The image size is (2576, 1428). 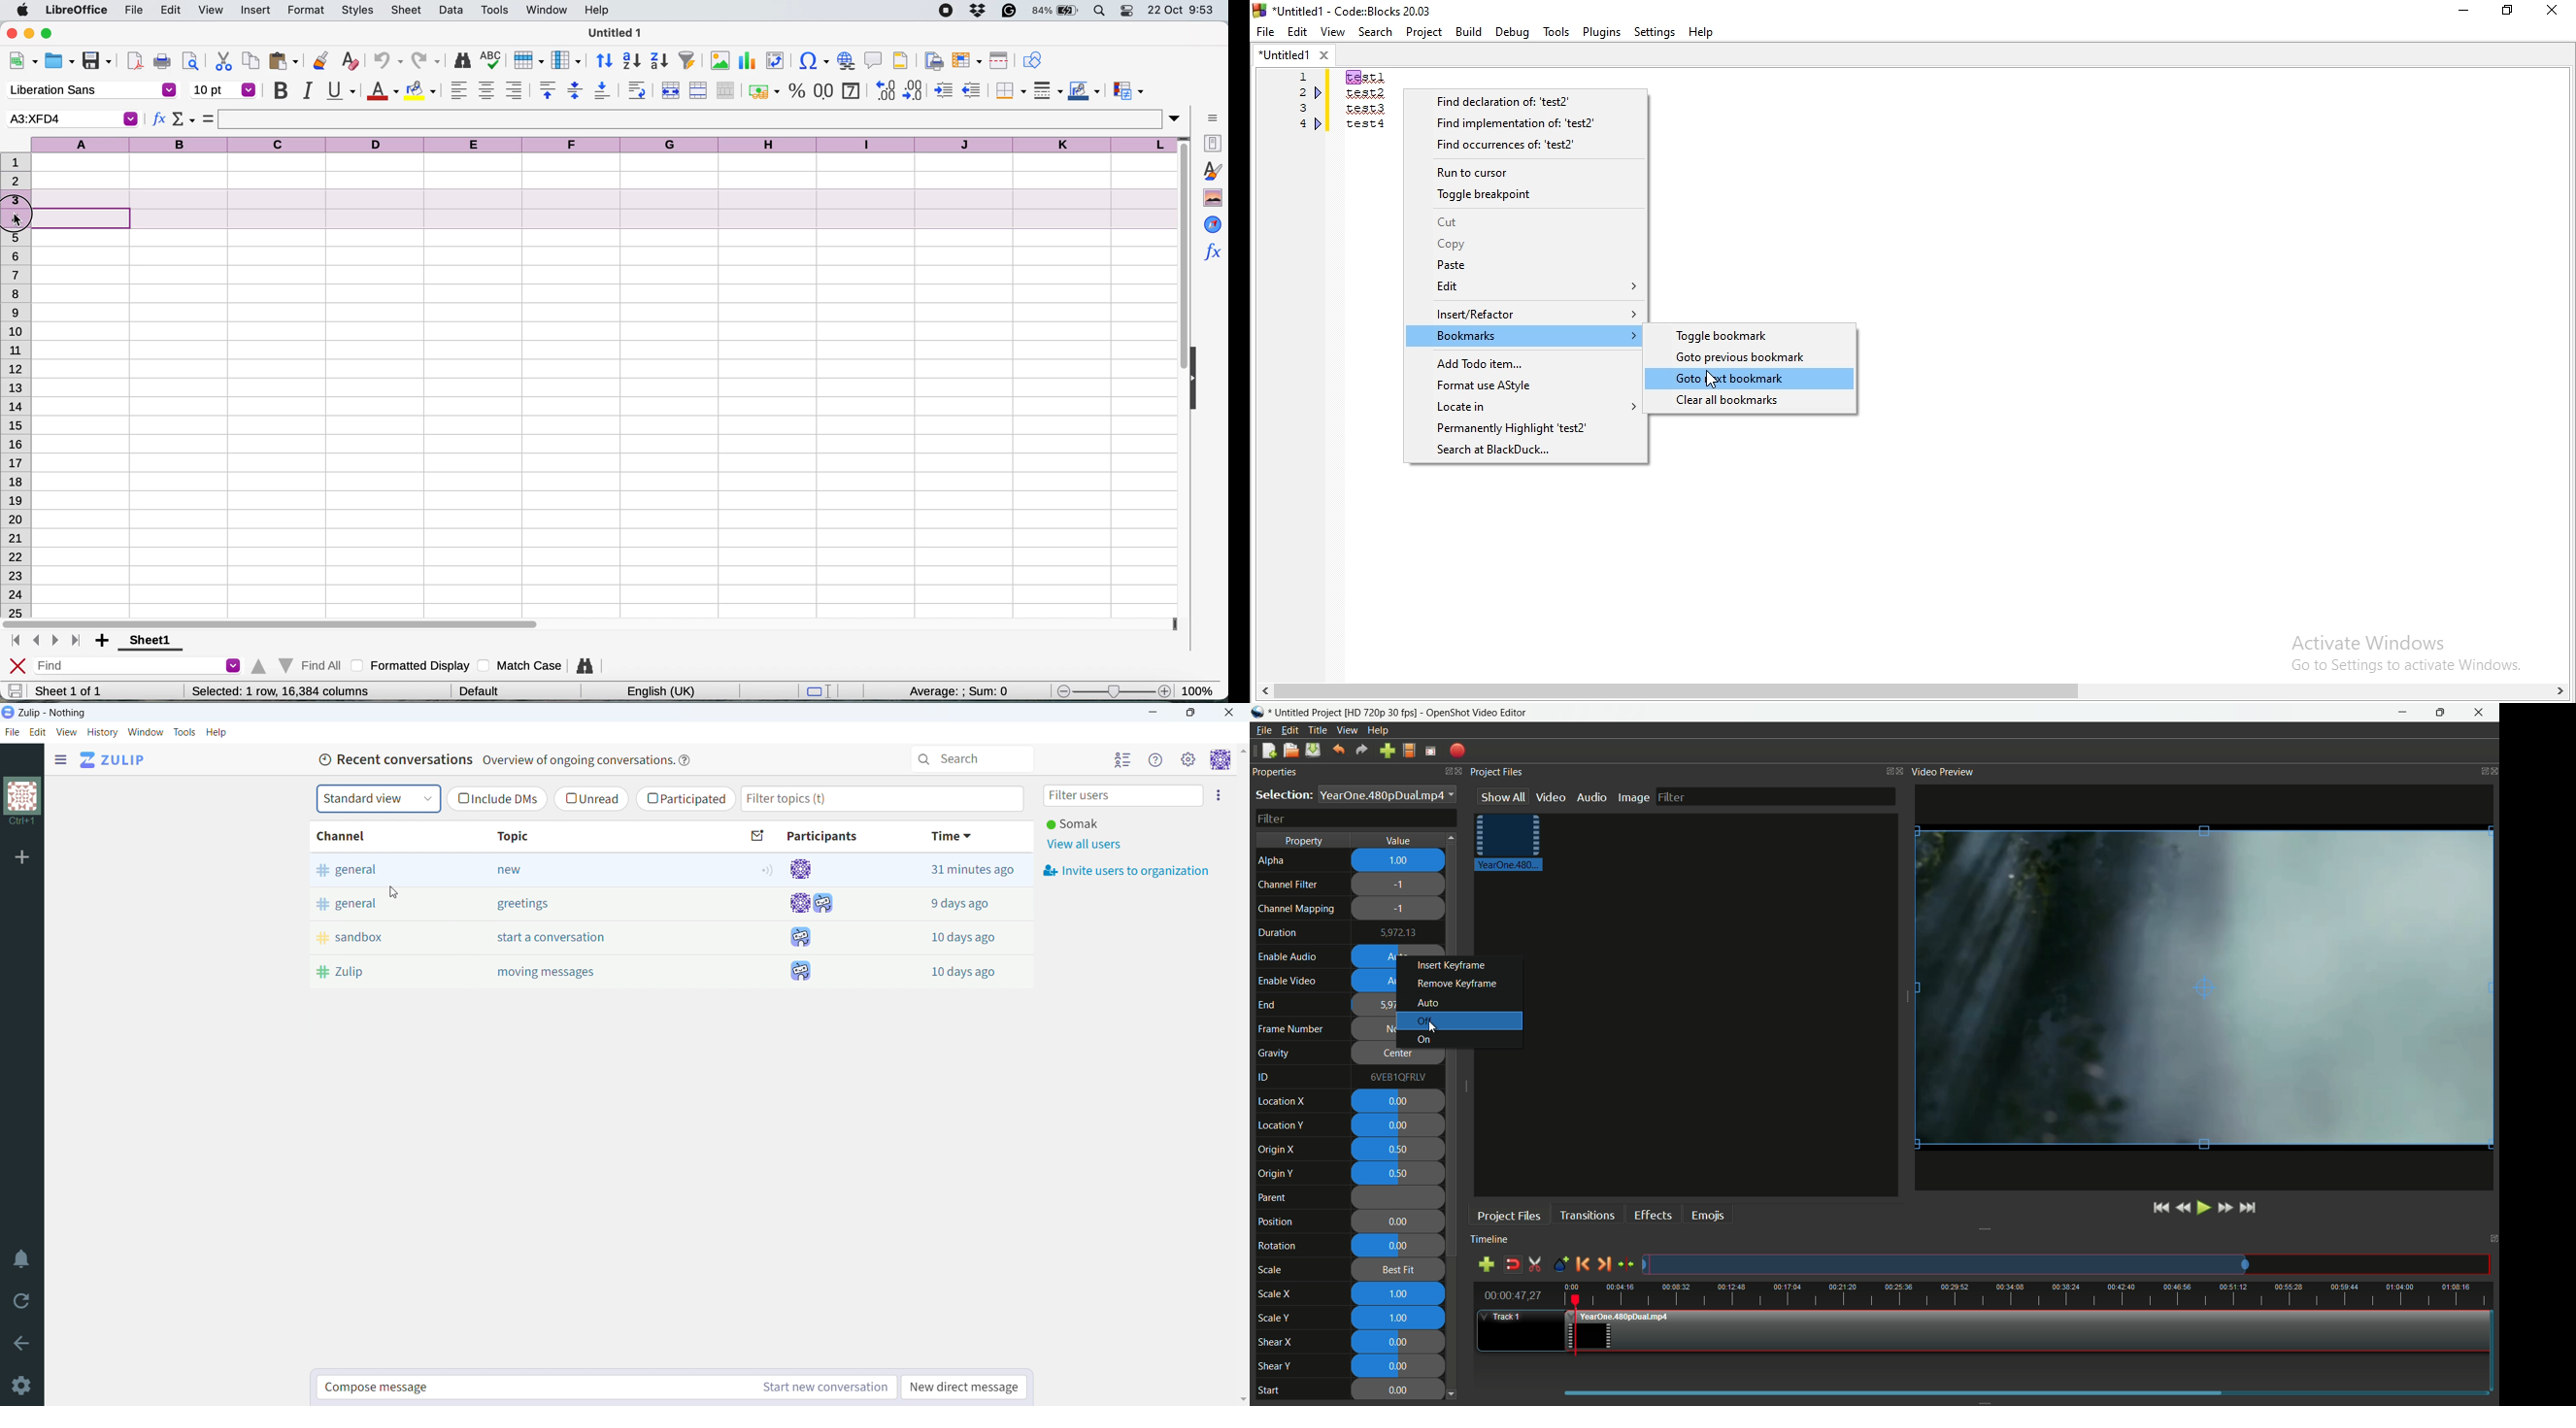 I want to click on origin x, so click(x=1278, y=1150).